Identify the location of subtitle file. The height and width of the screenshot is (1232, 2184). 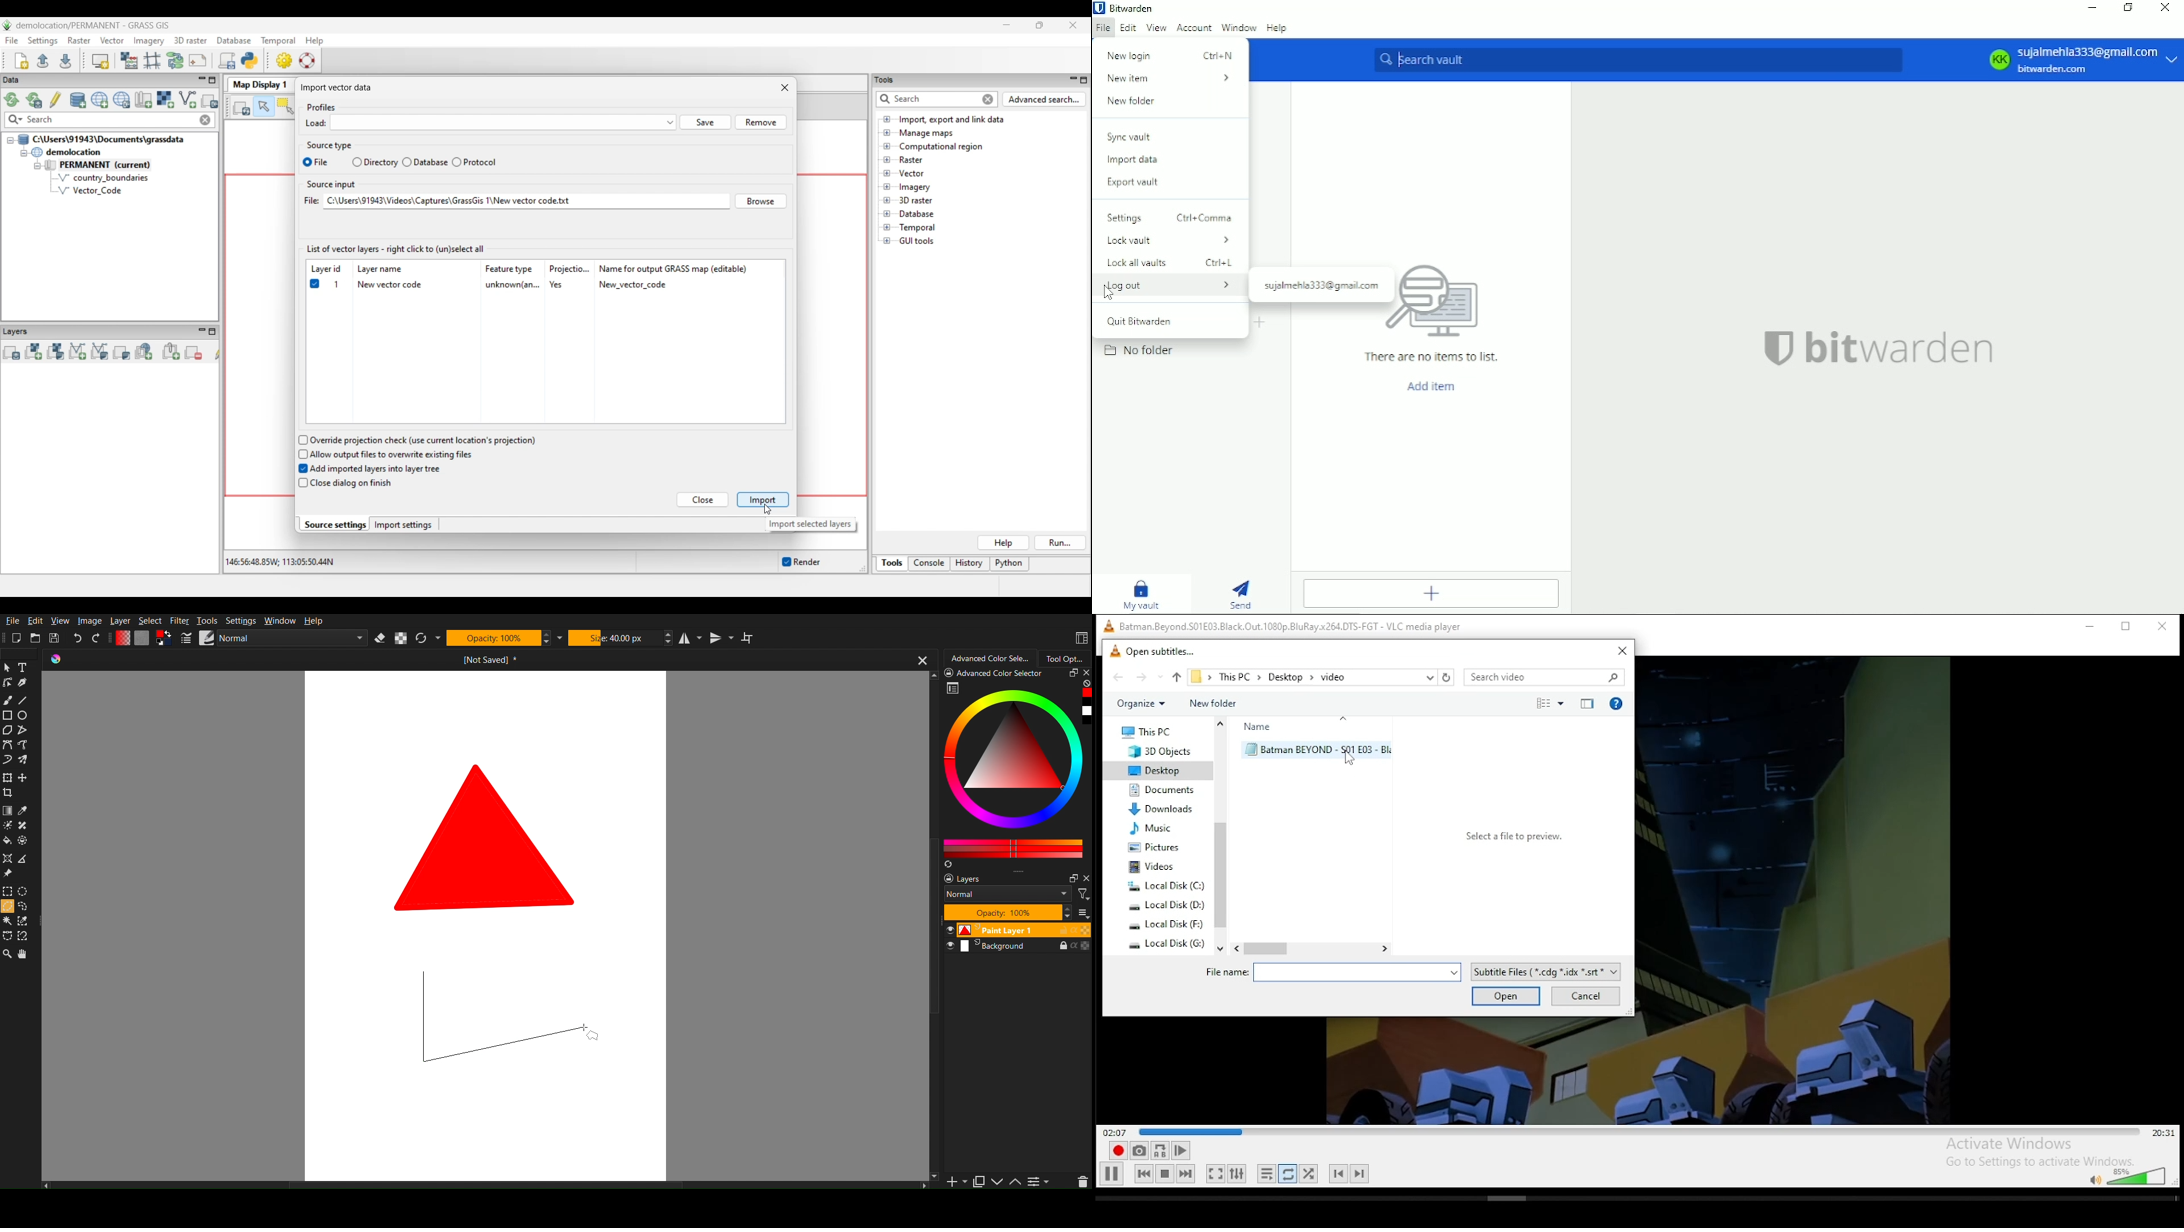
(1317, 749).